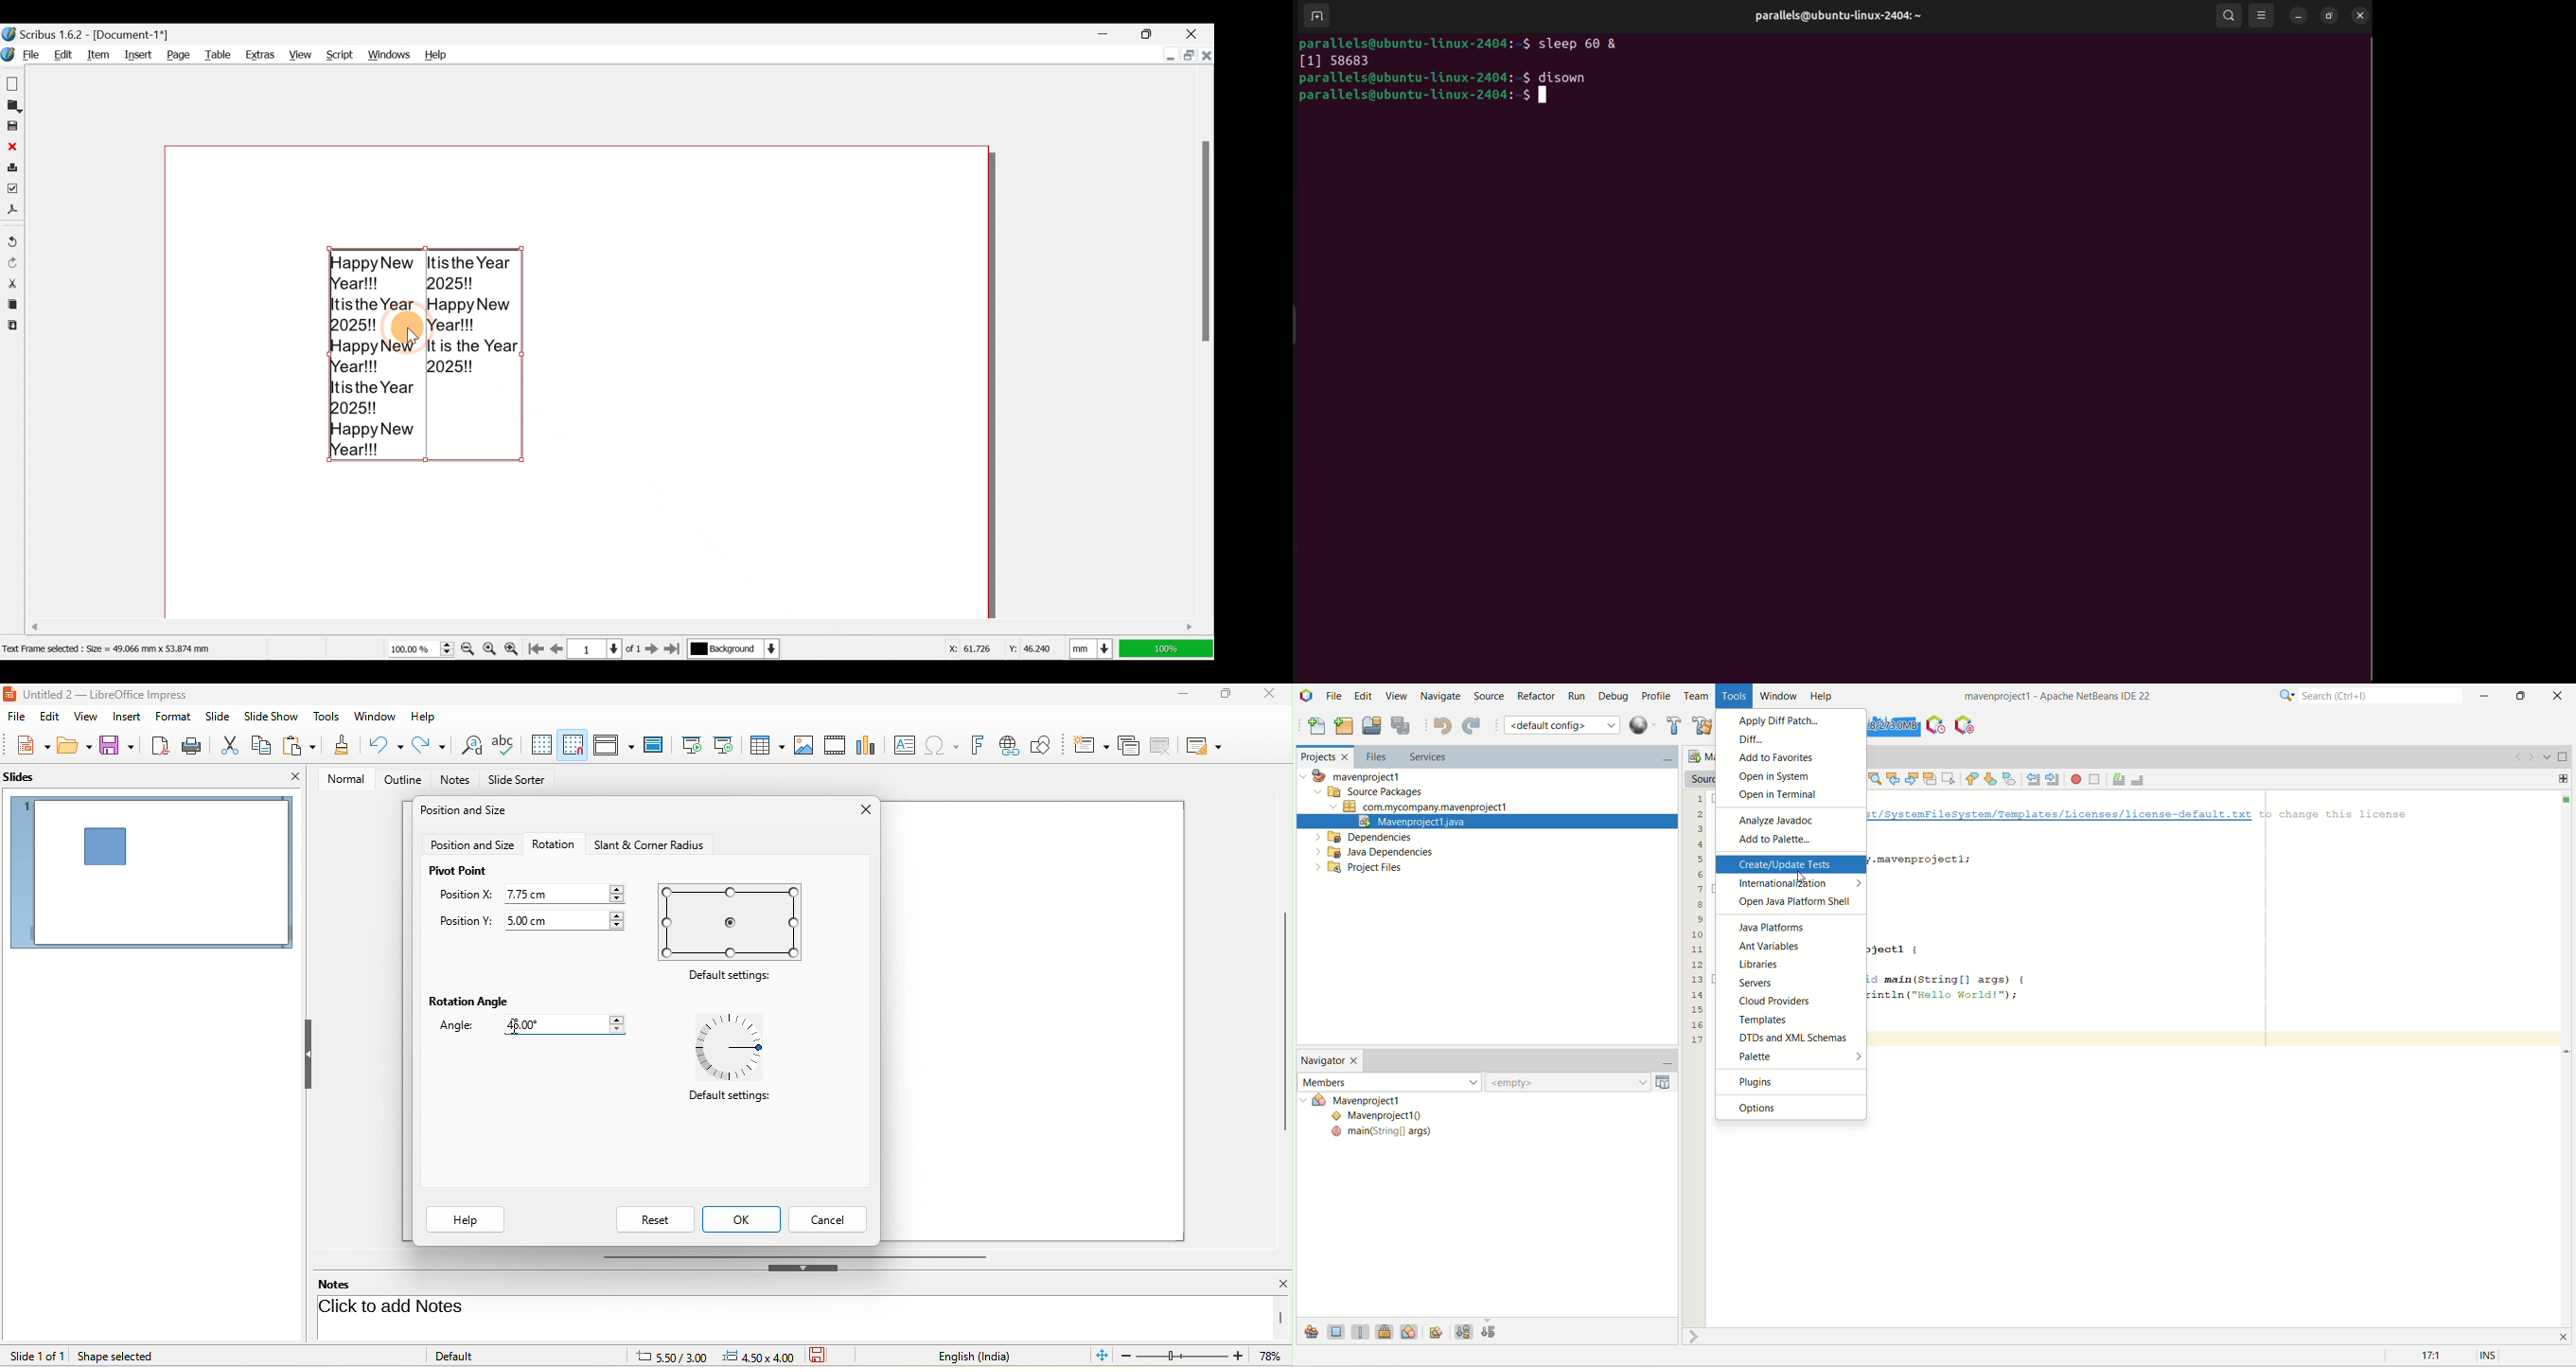 The image size is (2576, 1372). I want to click on add to favorites, so click(1791, 758).